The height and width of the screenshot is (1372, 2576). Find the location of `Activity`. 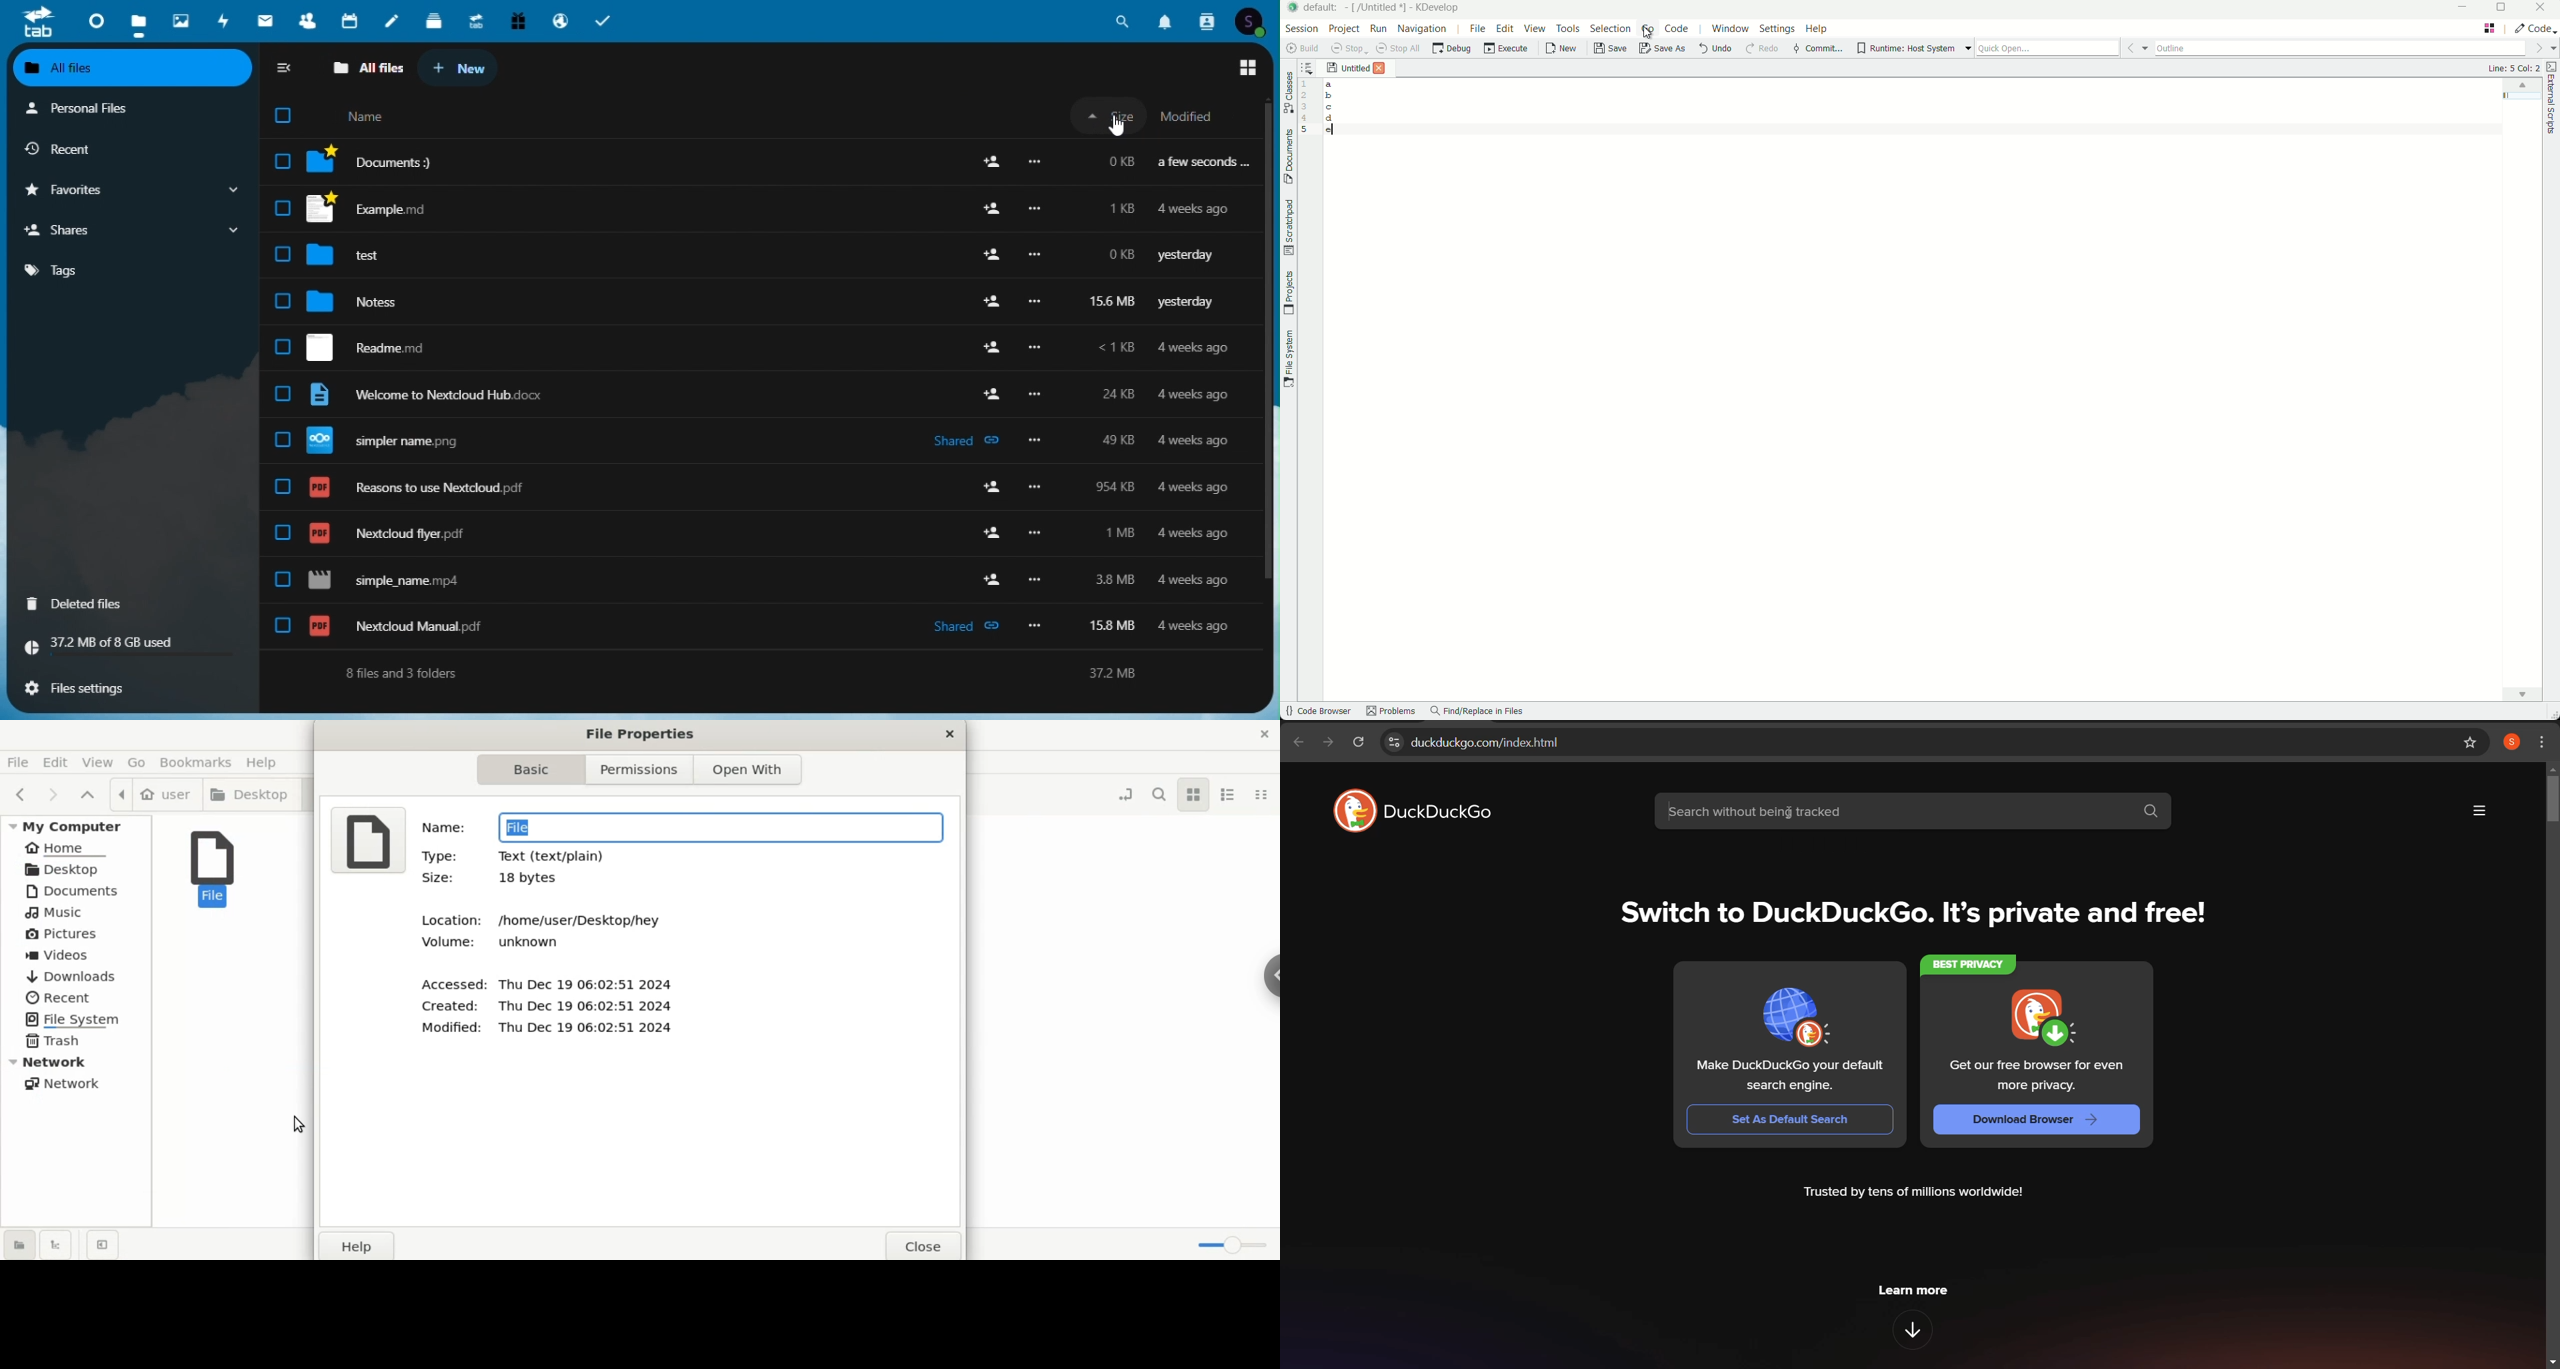

Activity is located at coordinates (225, 21).